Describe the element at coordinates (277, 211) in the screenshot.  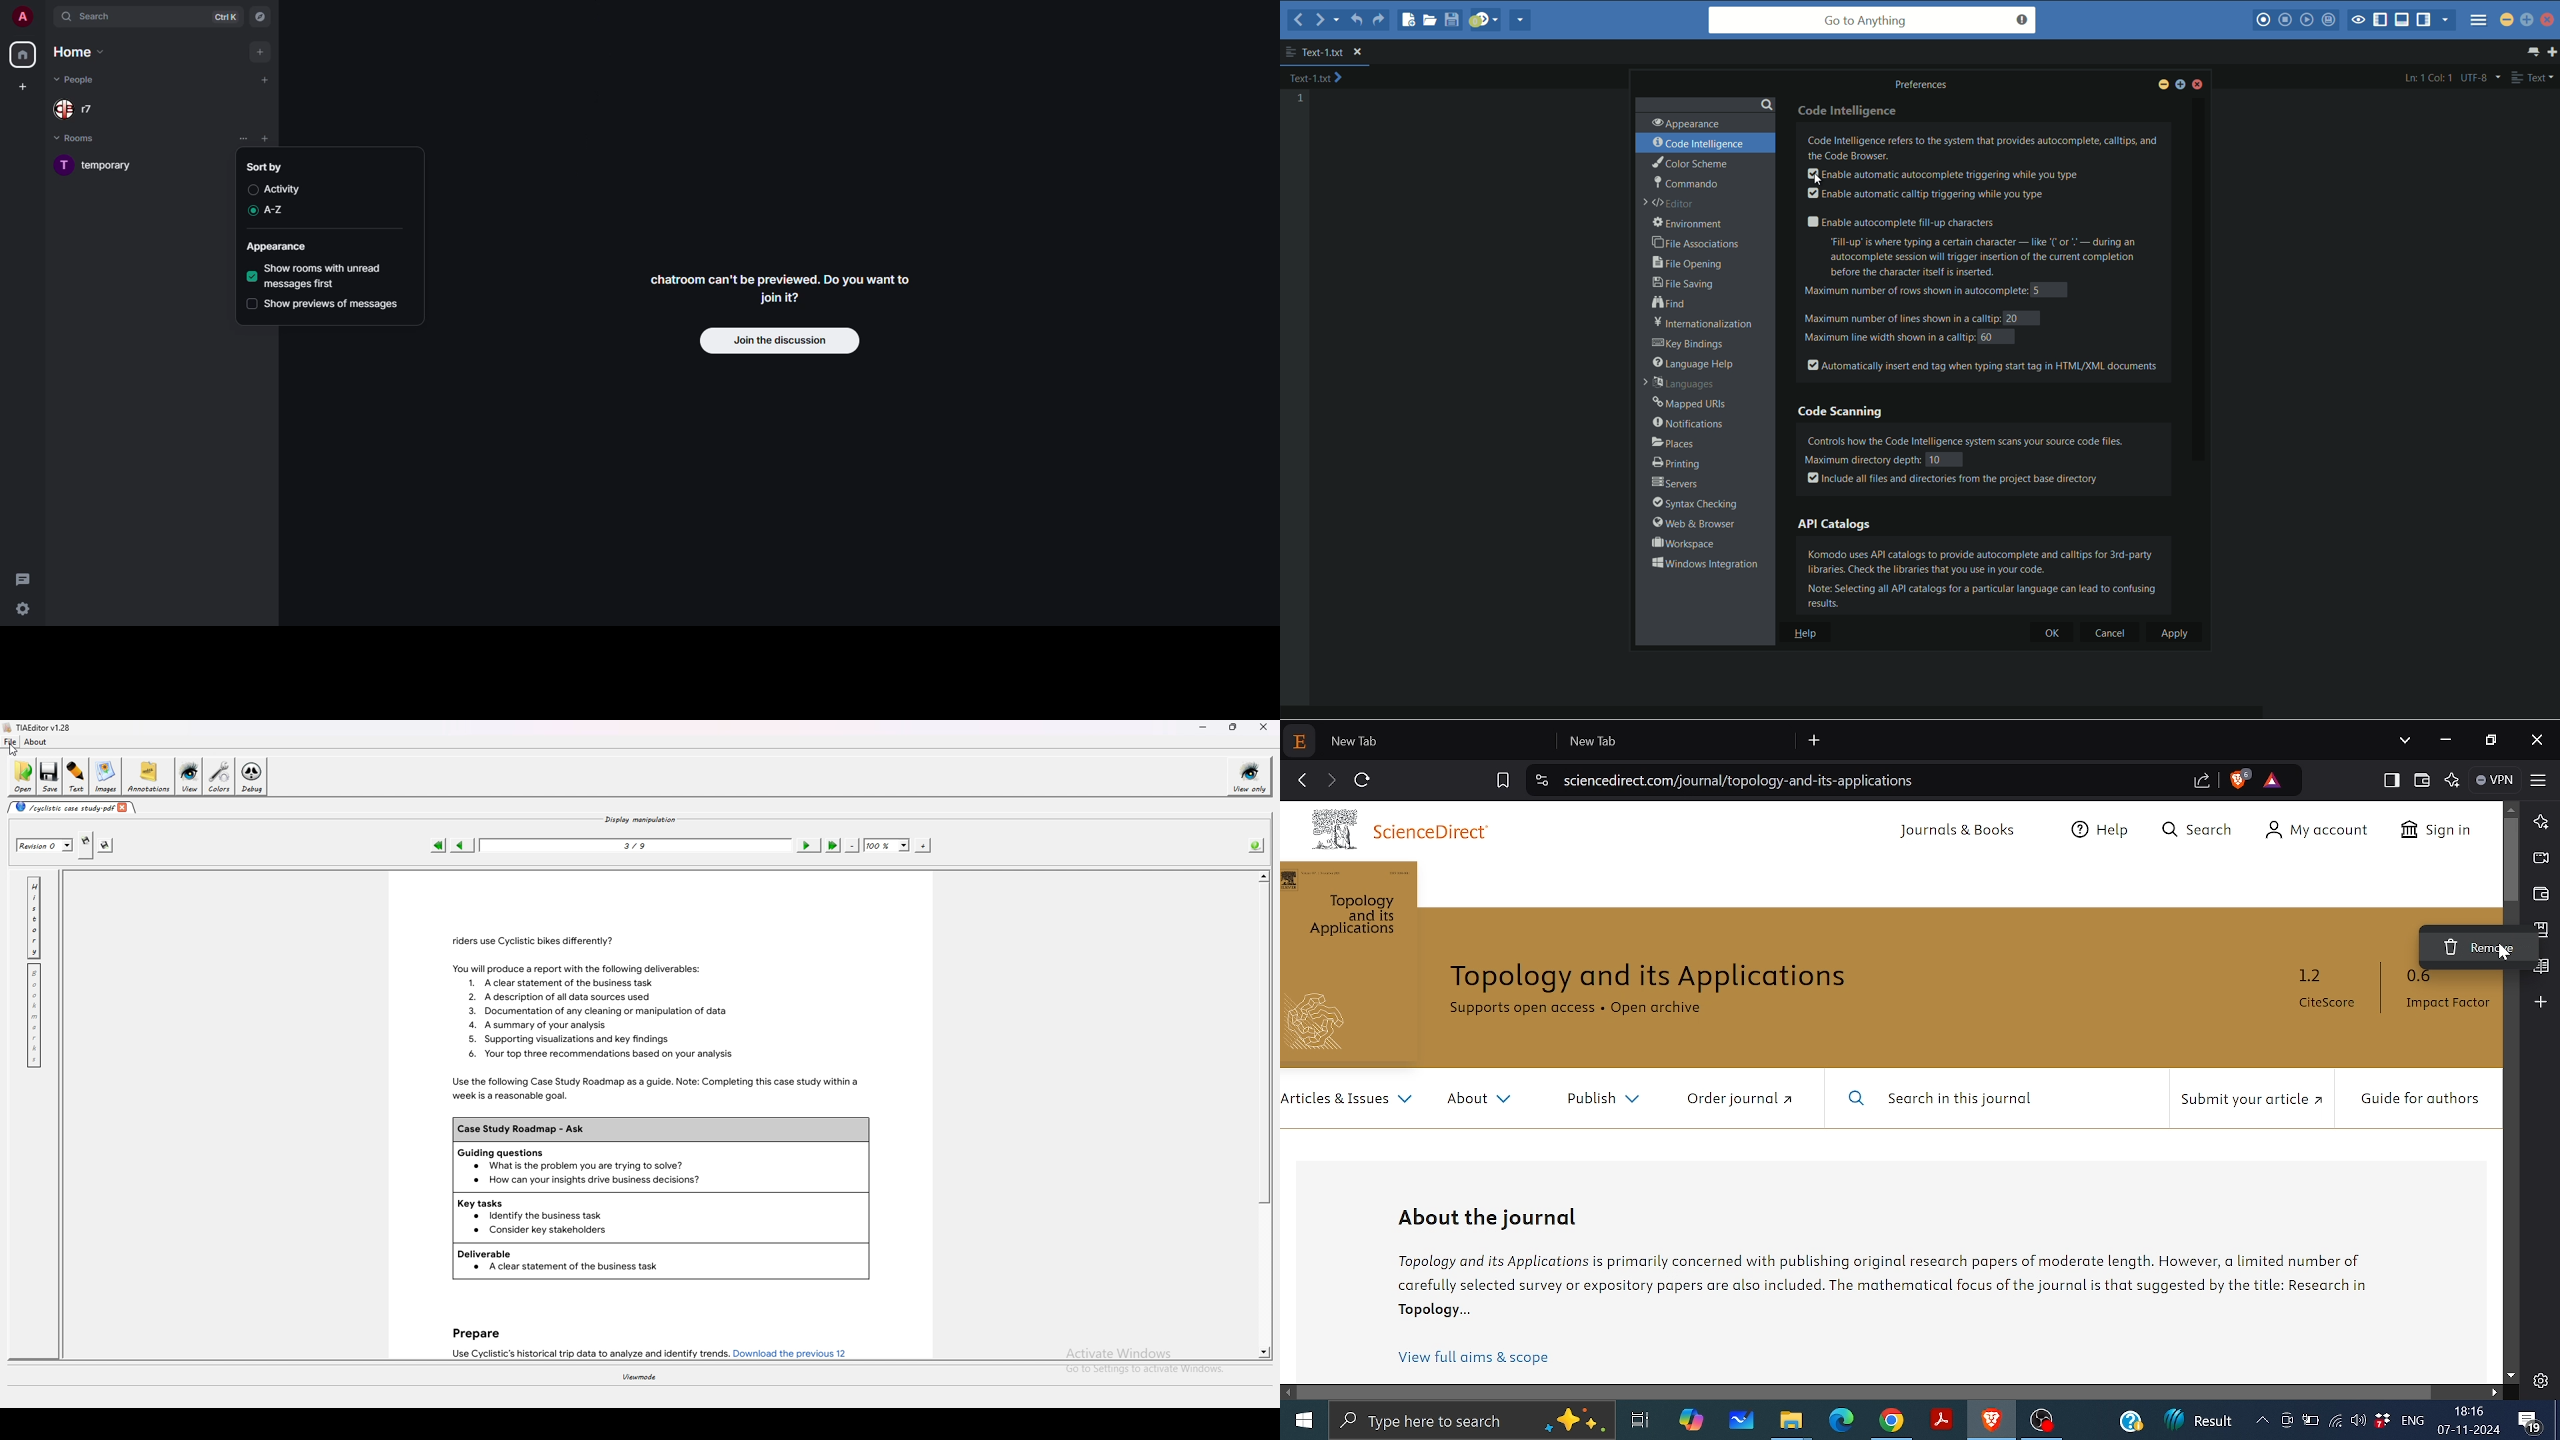
I see `a-z` at that location.